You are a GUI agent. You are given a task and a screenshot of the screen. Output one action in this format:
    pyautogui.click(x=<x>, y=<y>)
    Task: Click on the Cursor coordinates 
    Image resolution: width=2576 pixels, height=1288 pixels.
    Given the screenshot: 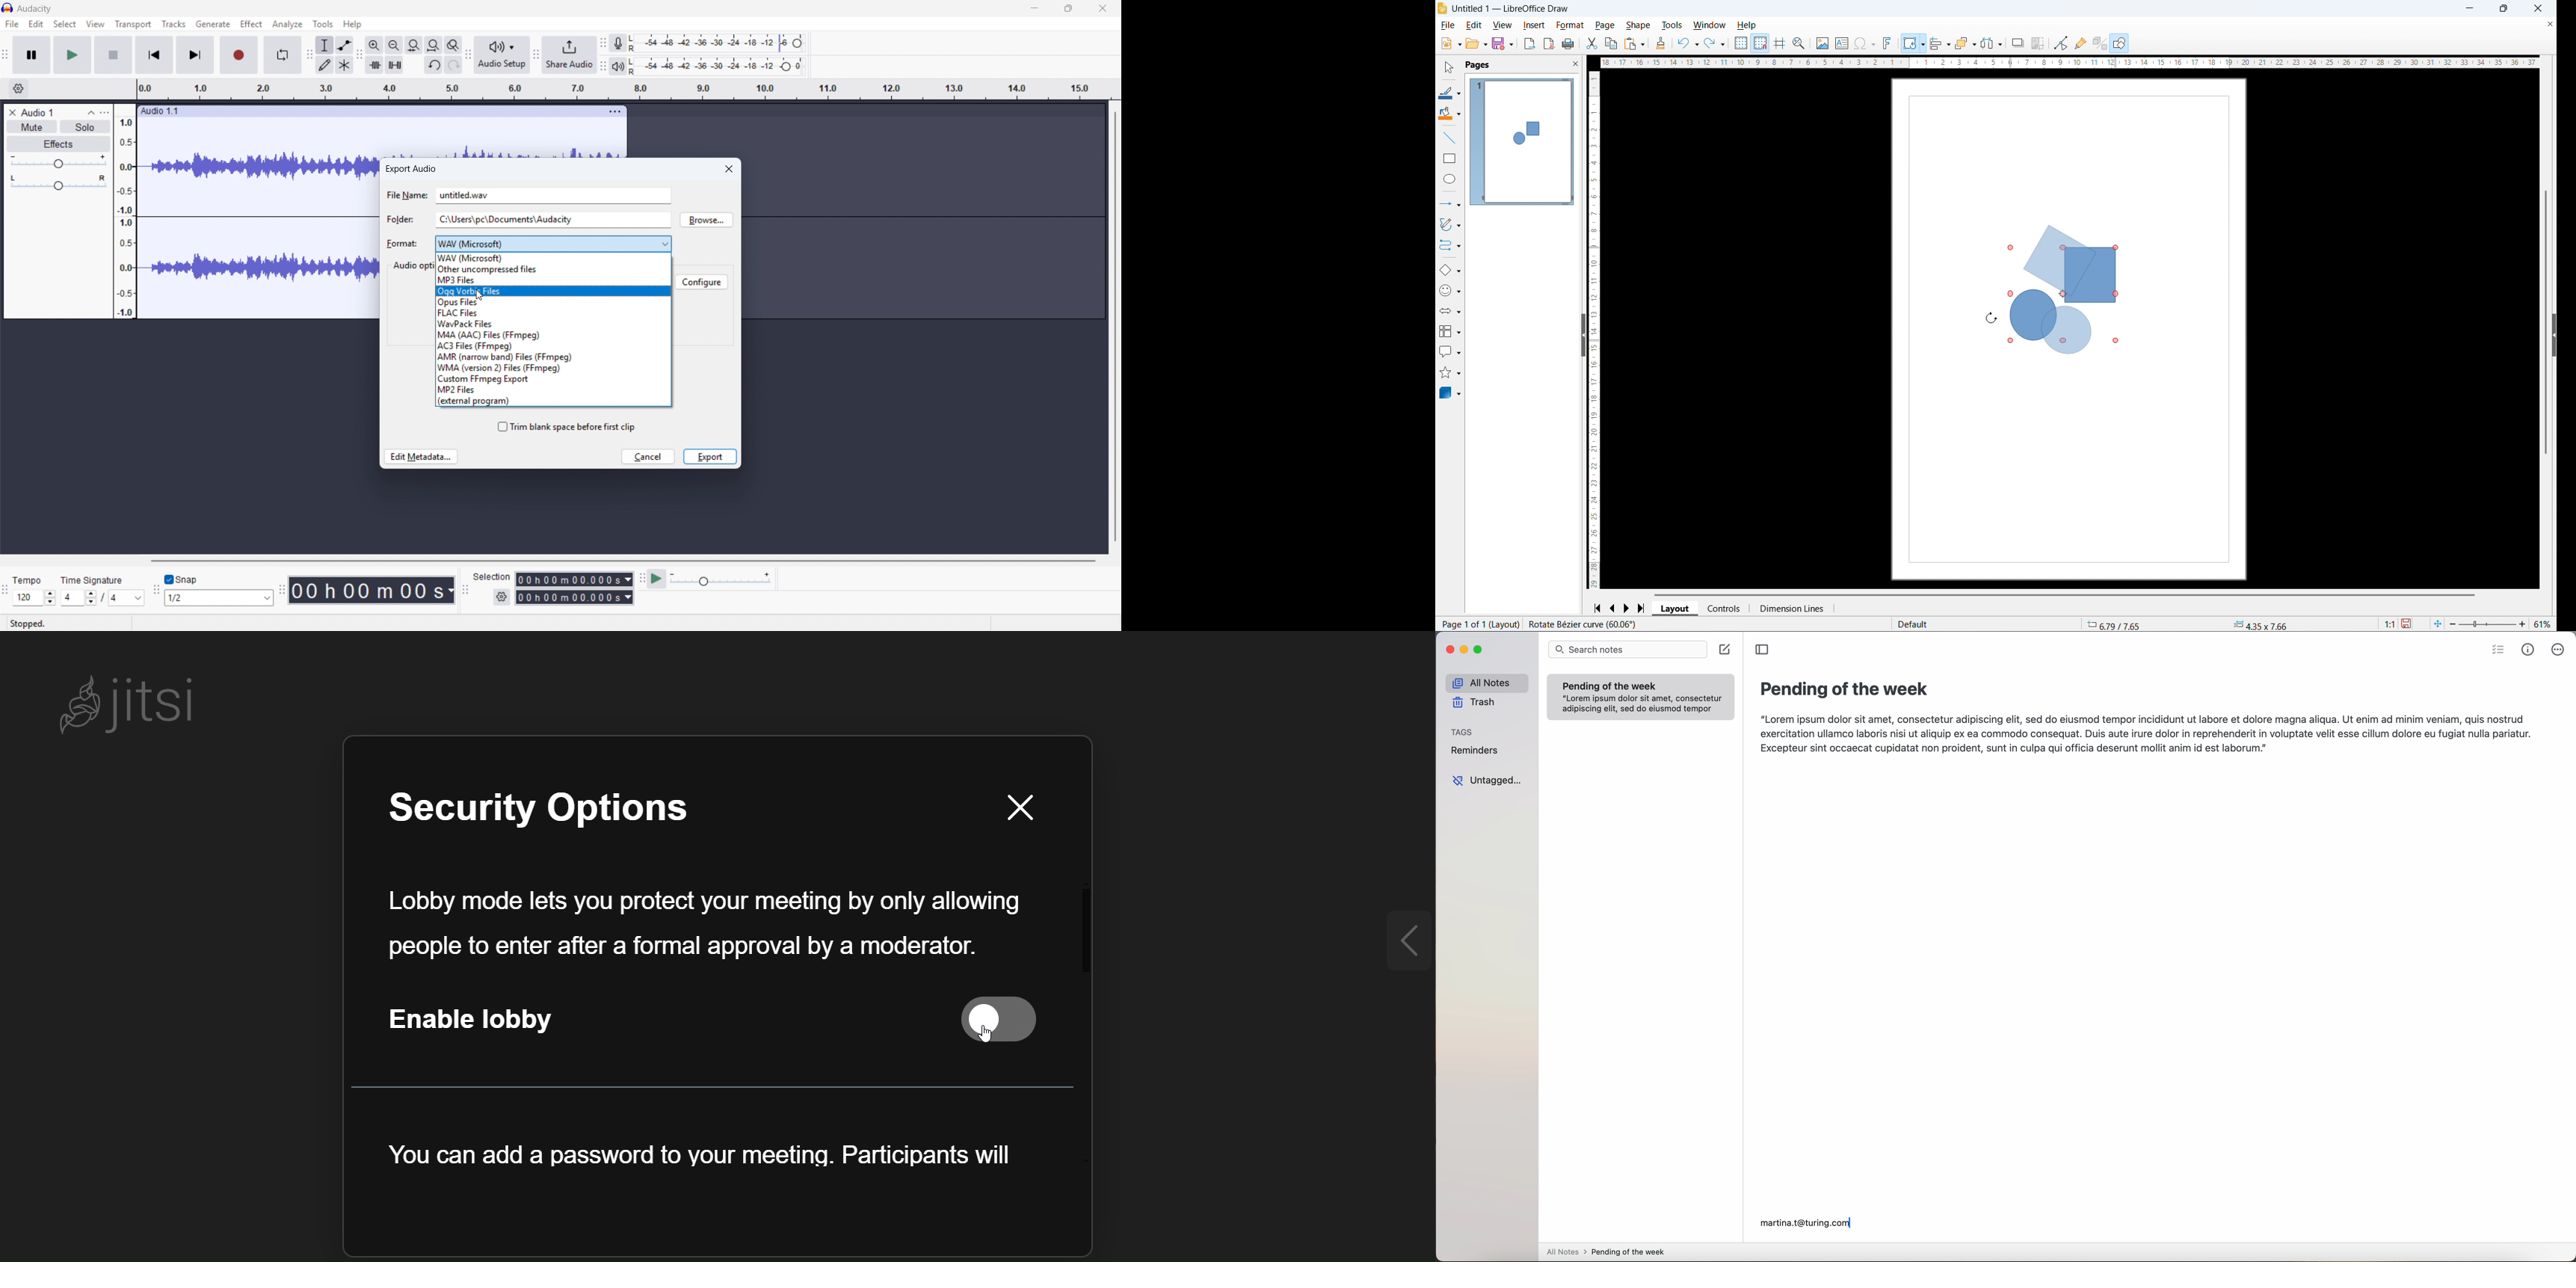 What is the action you would take?
    pyautogui.click(x=2116, y=624)
    